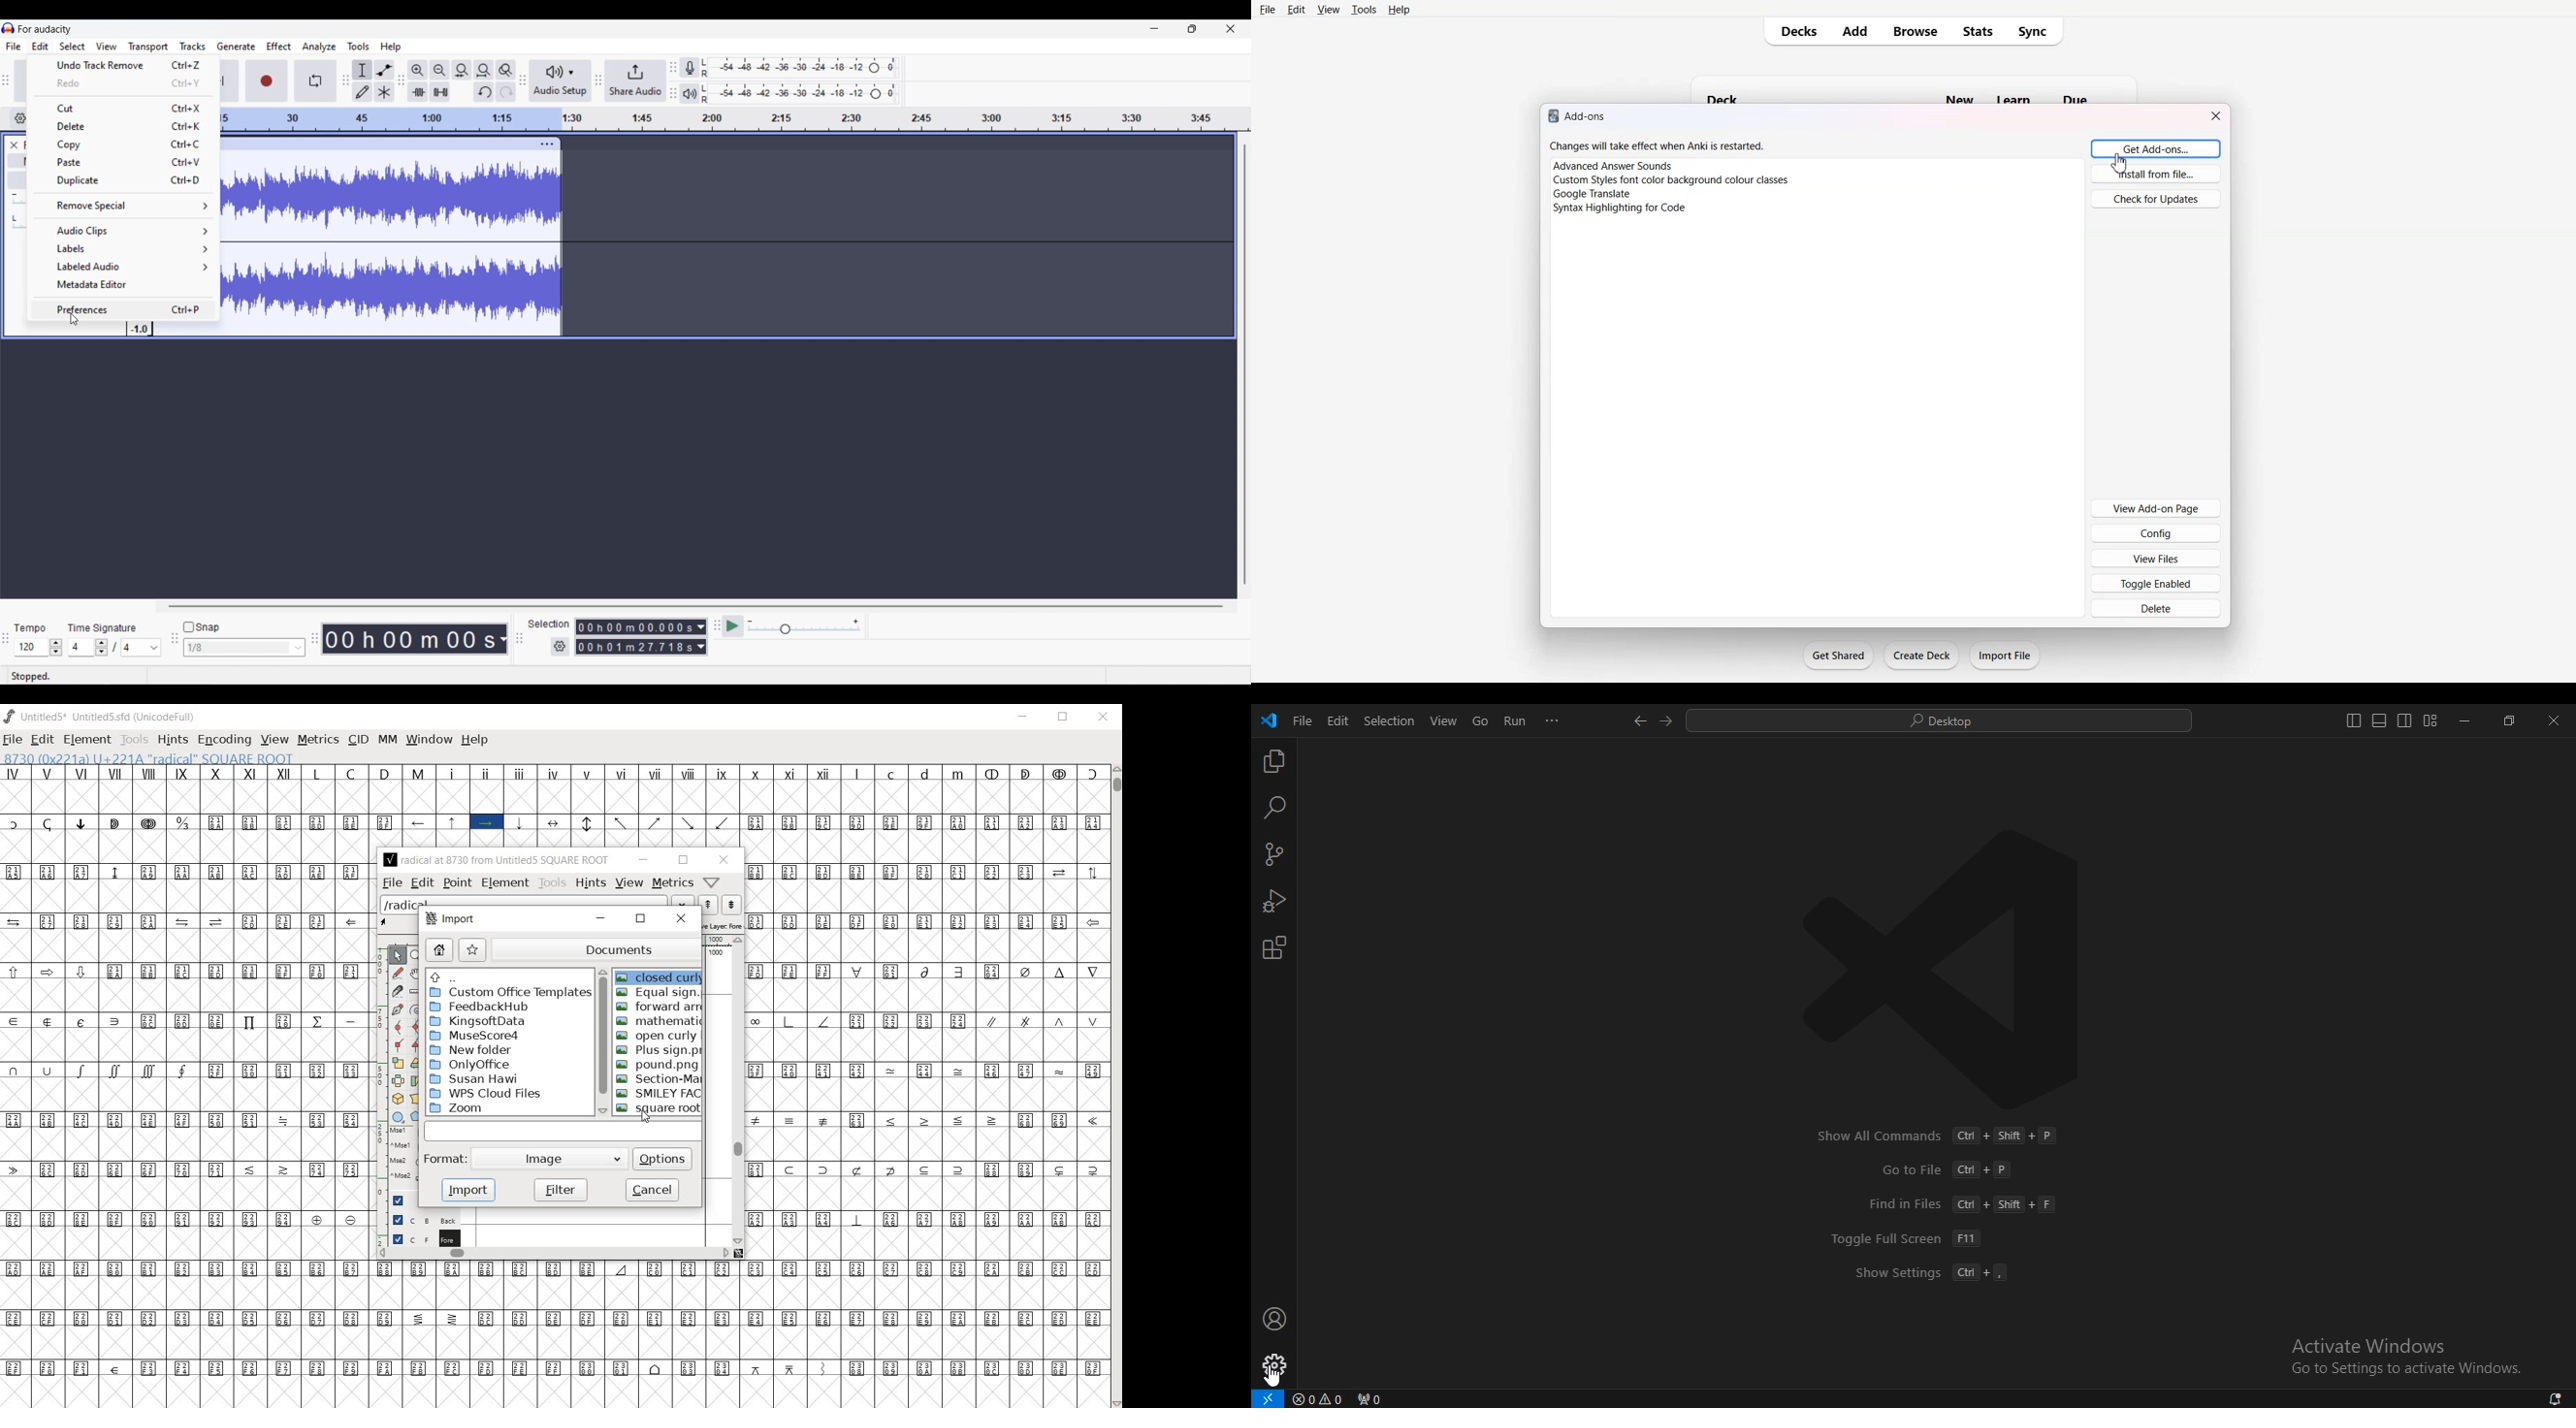 The width and height of the screenshot is (2576, 1428). Describe the element at coordinates (1245, 365) in the screenshot. I see `Vertical slide bar` at that location.